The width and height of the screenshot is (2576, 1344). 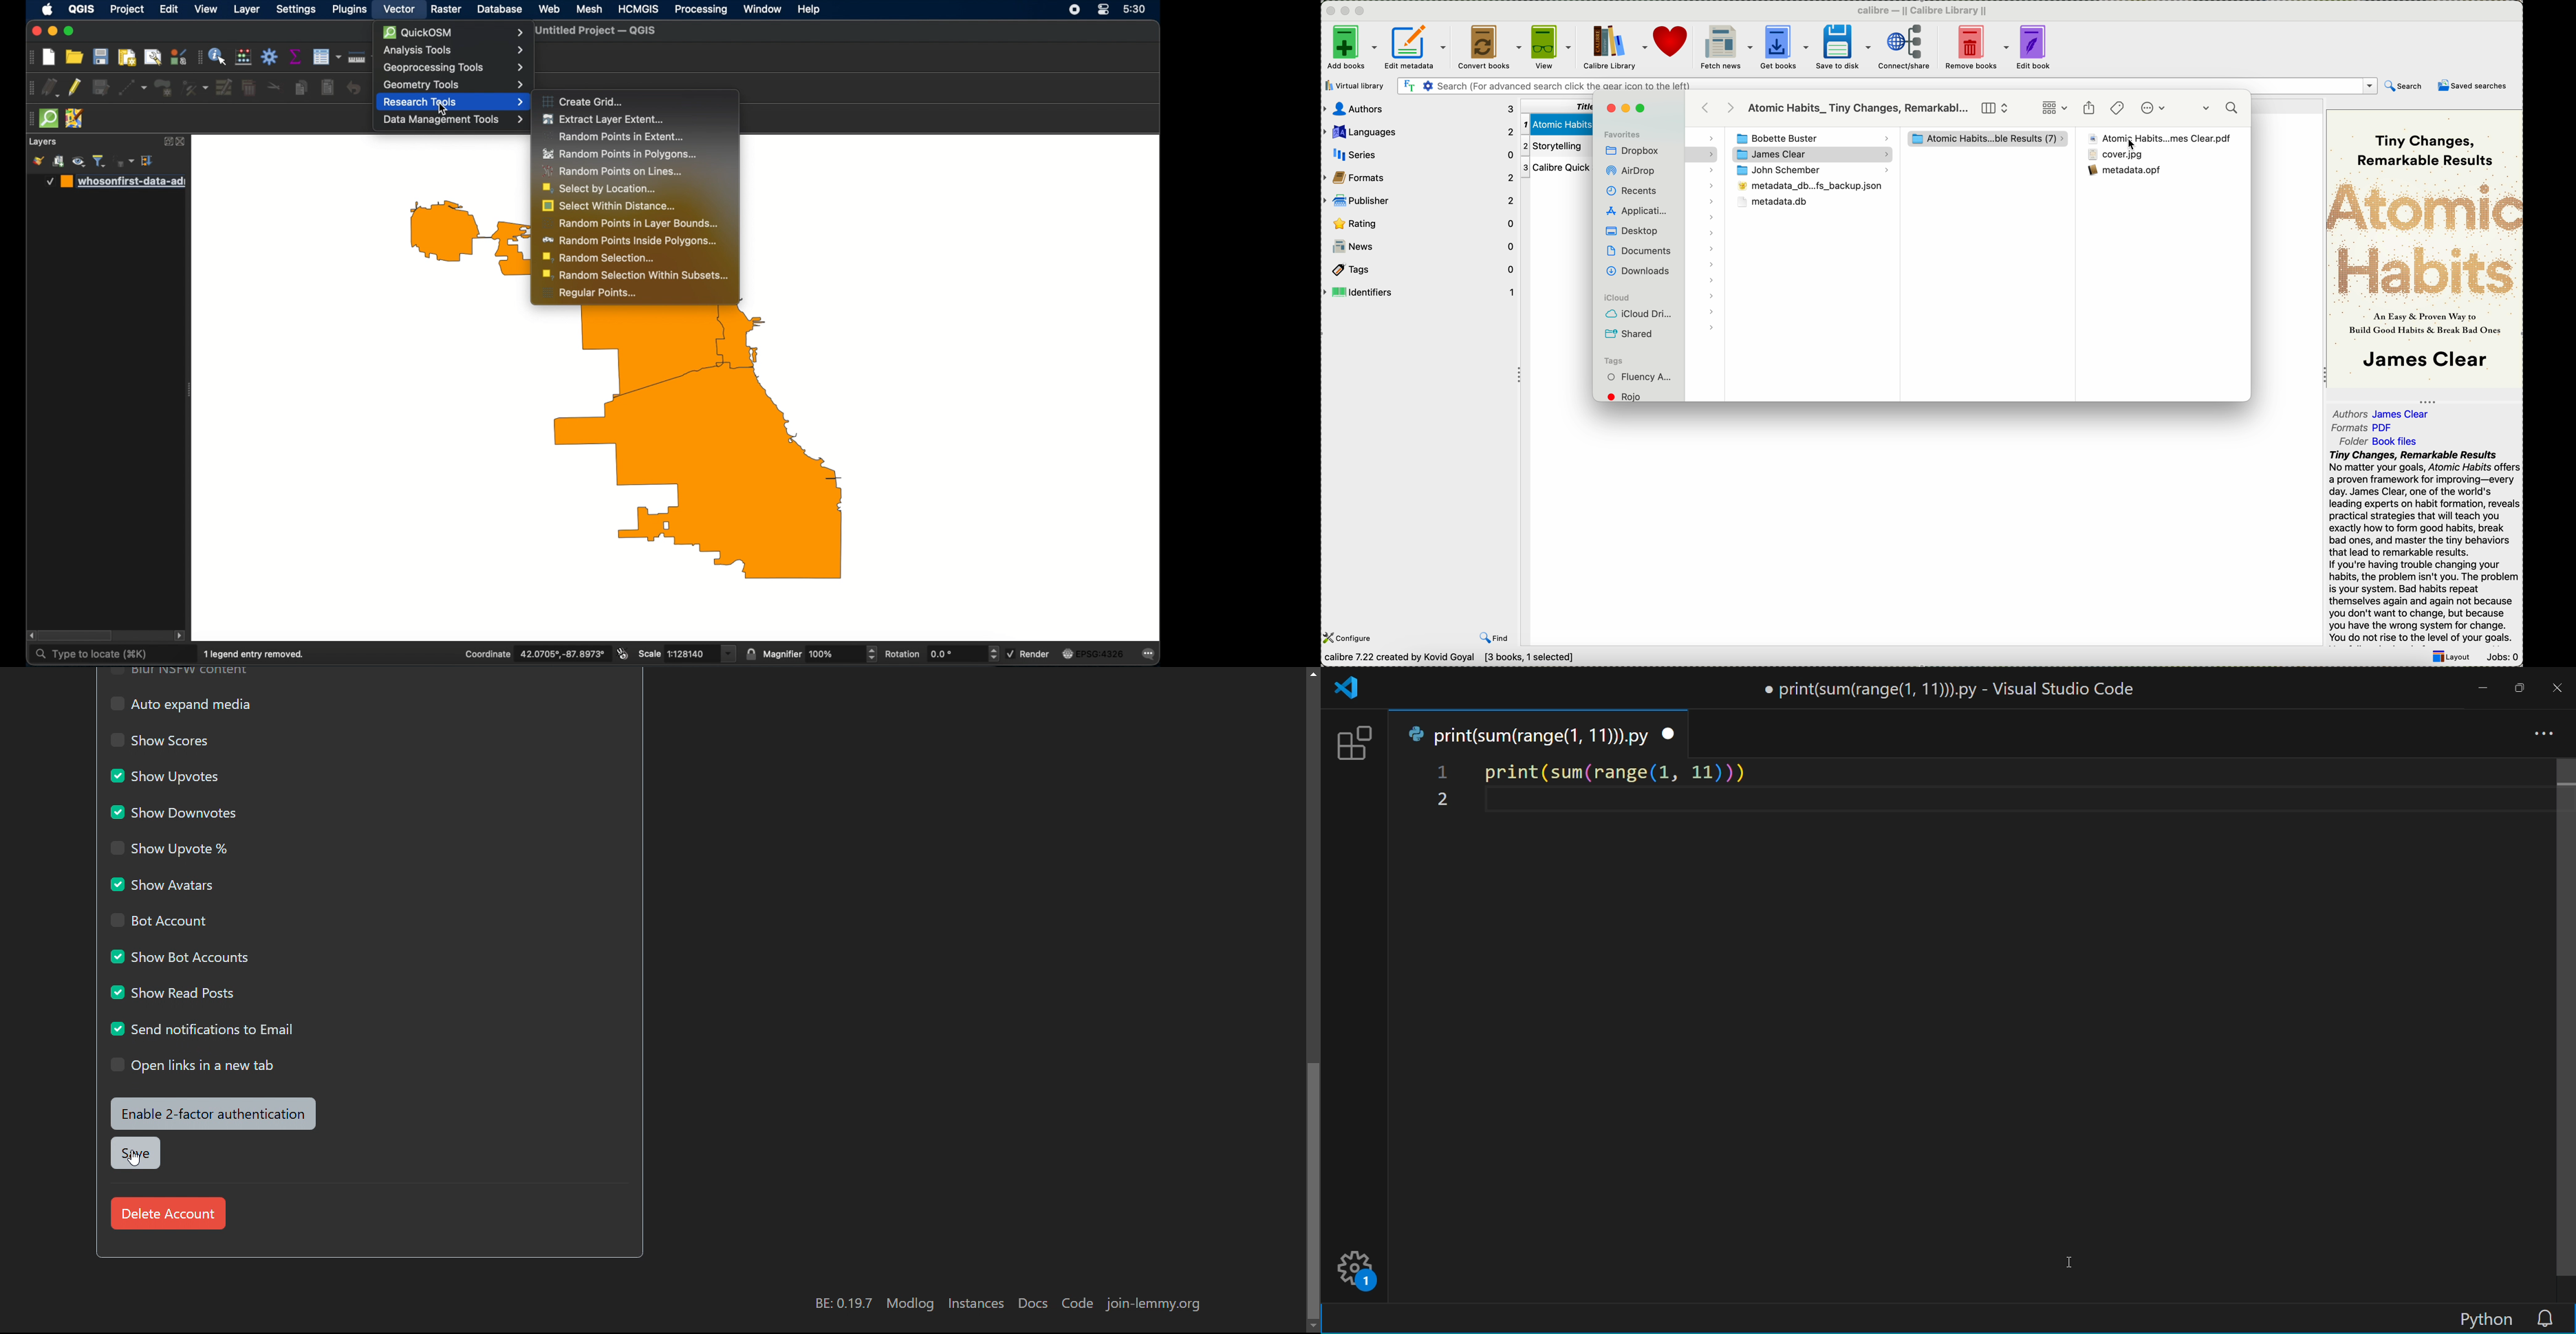 I want to click on random points in layer bounds, so click(x=628, y=223).